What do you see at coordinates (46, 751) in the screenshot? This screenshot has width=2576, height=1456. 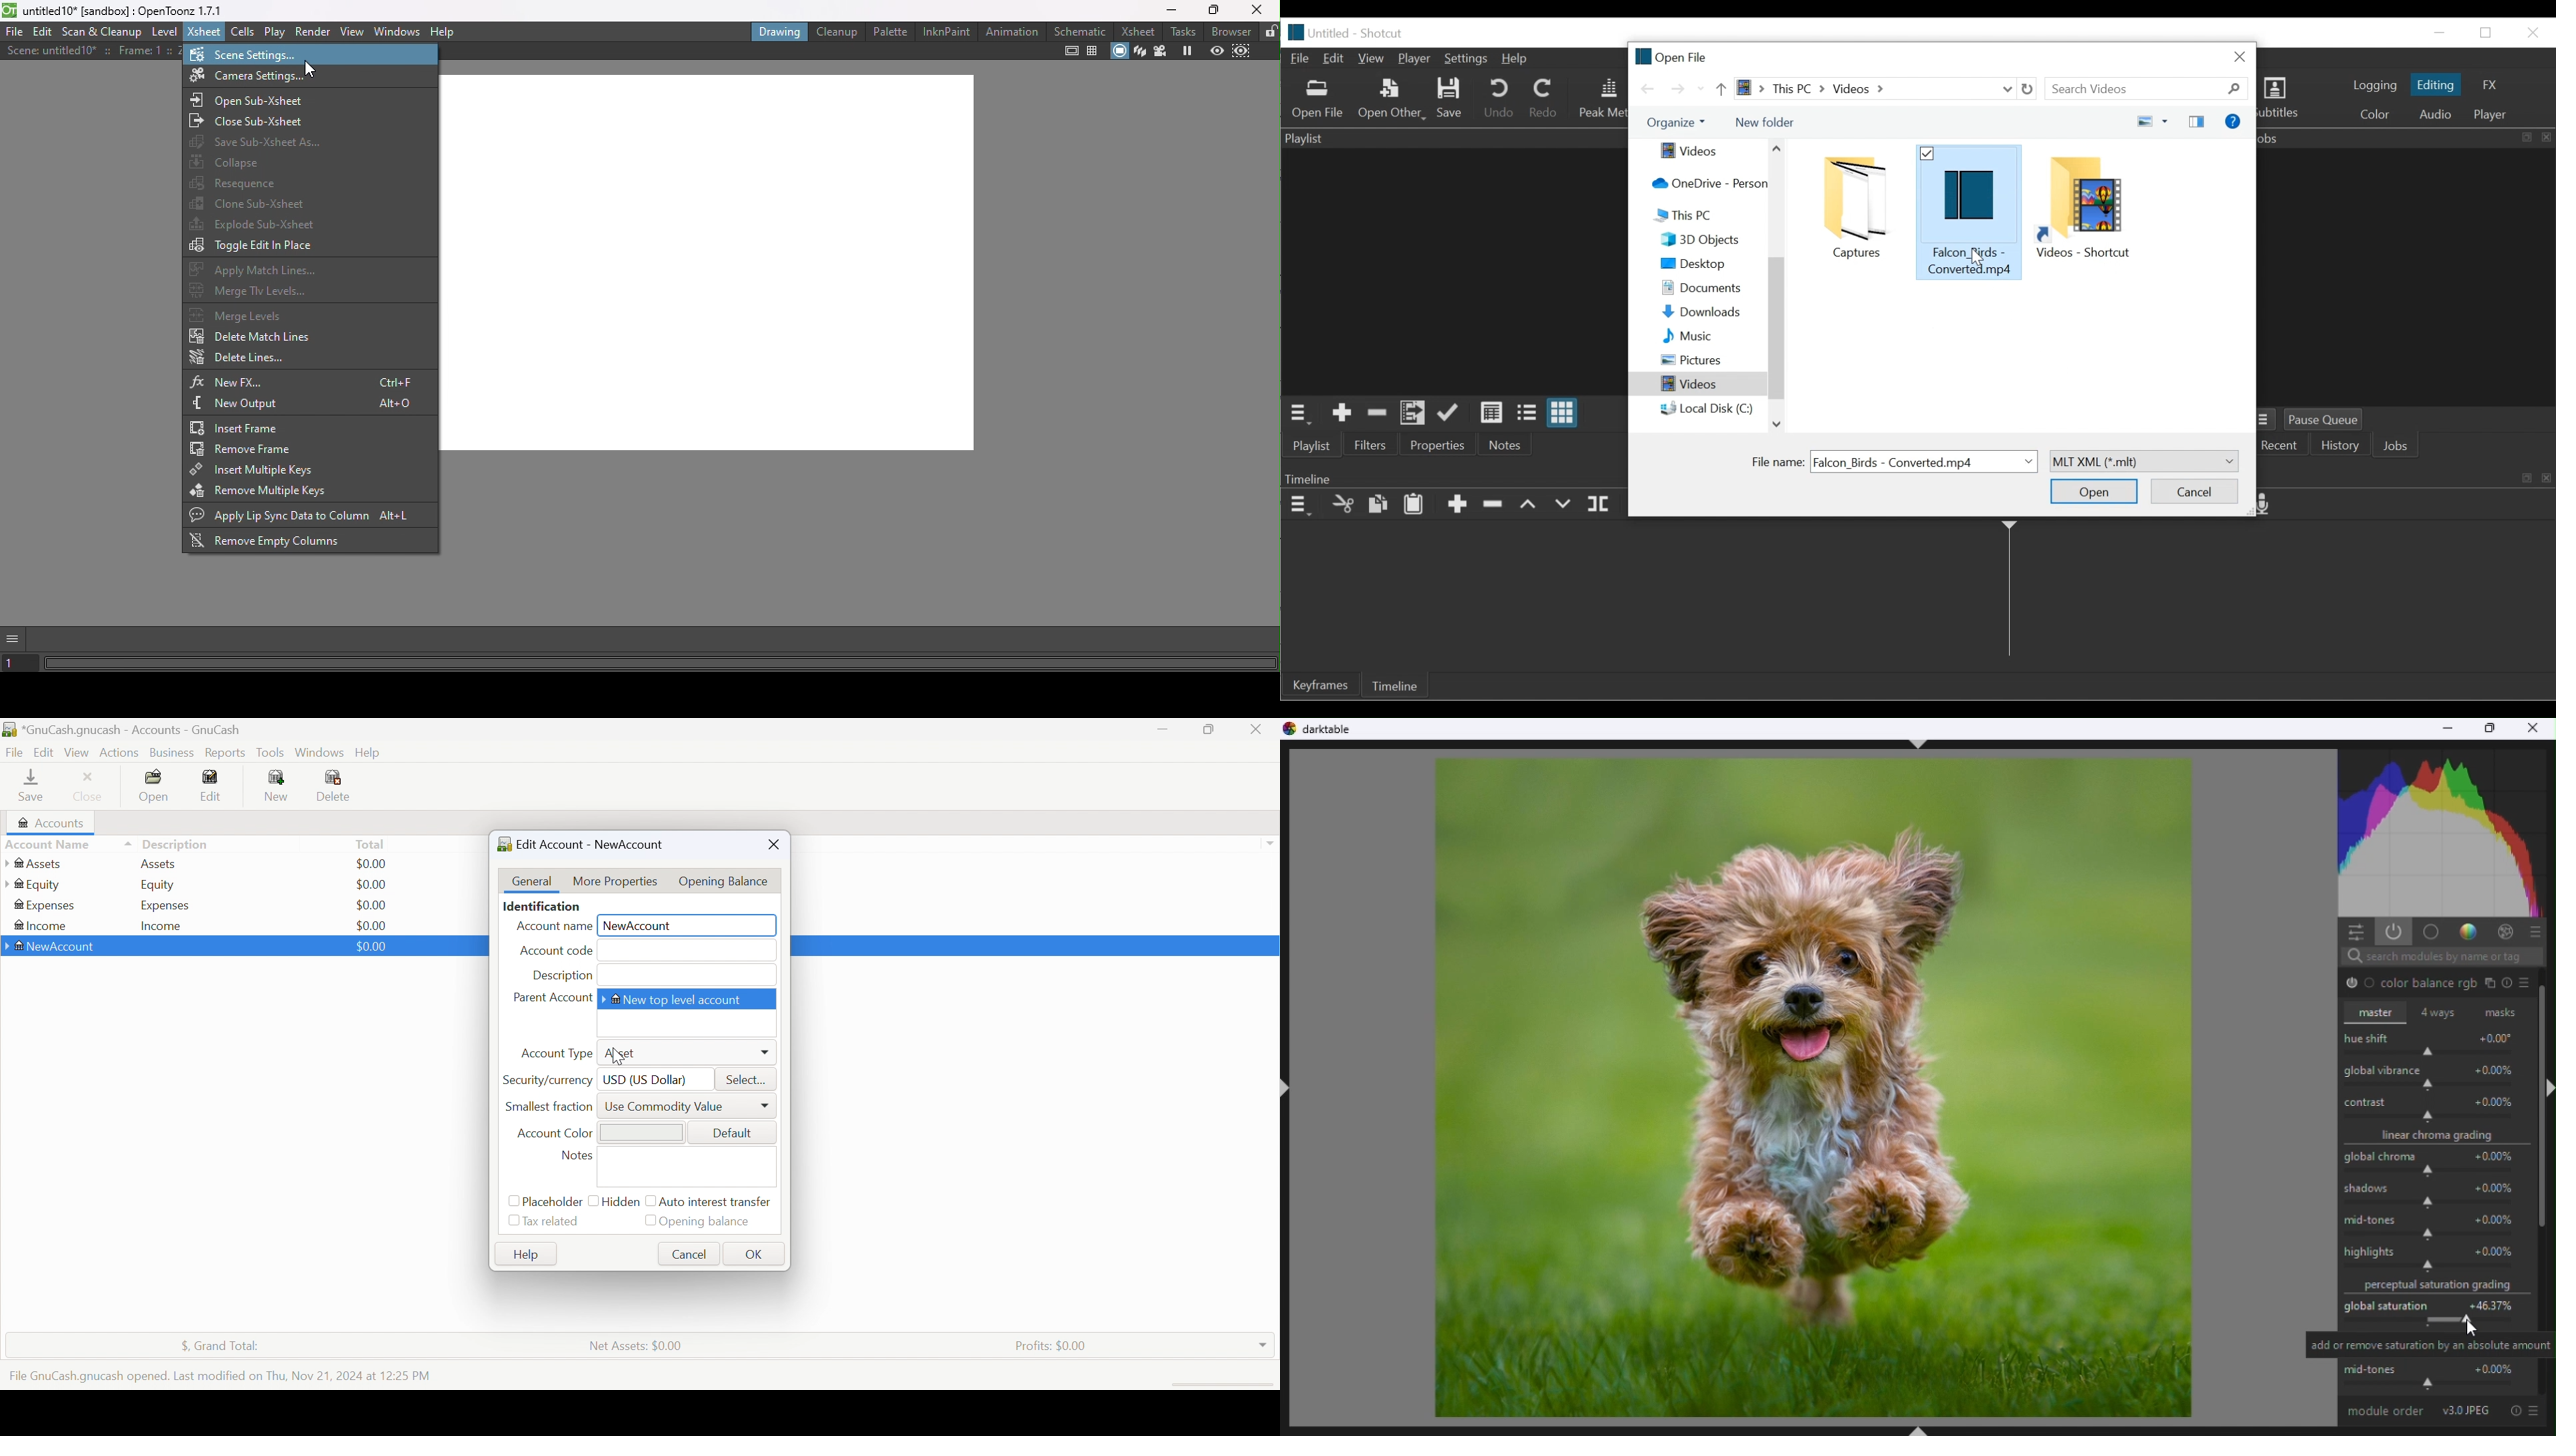 I see `Edit` at bounding box center [46, 751].